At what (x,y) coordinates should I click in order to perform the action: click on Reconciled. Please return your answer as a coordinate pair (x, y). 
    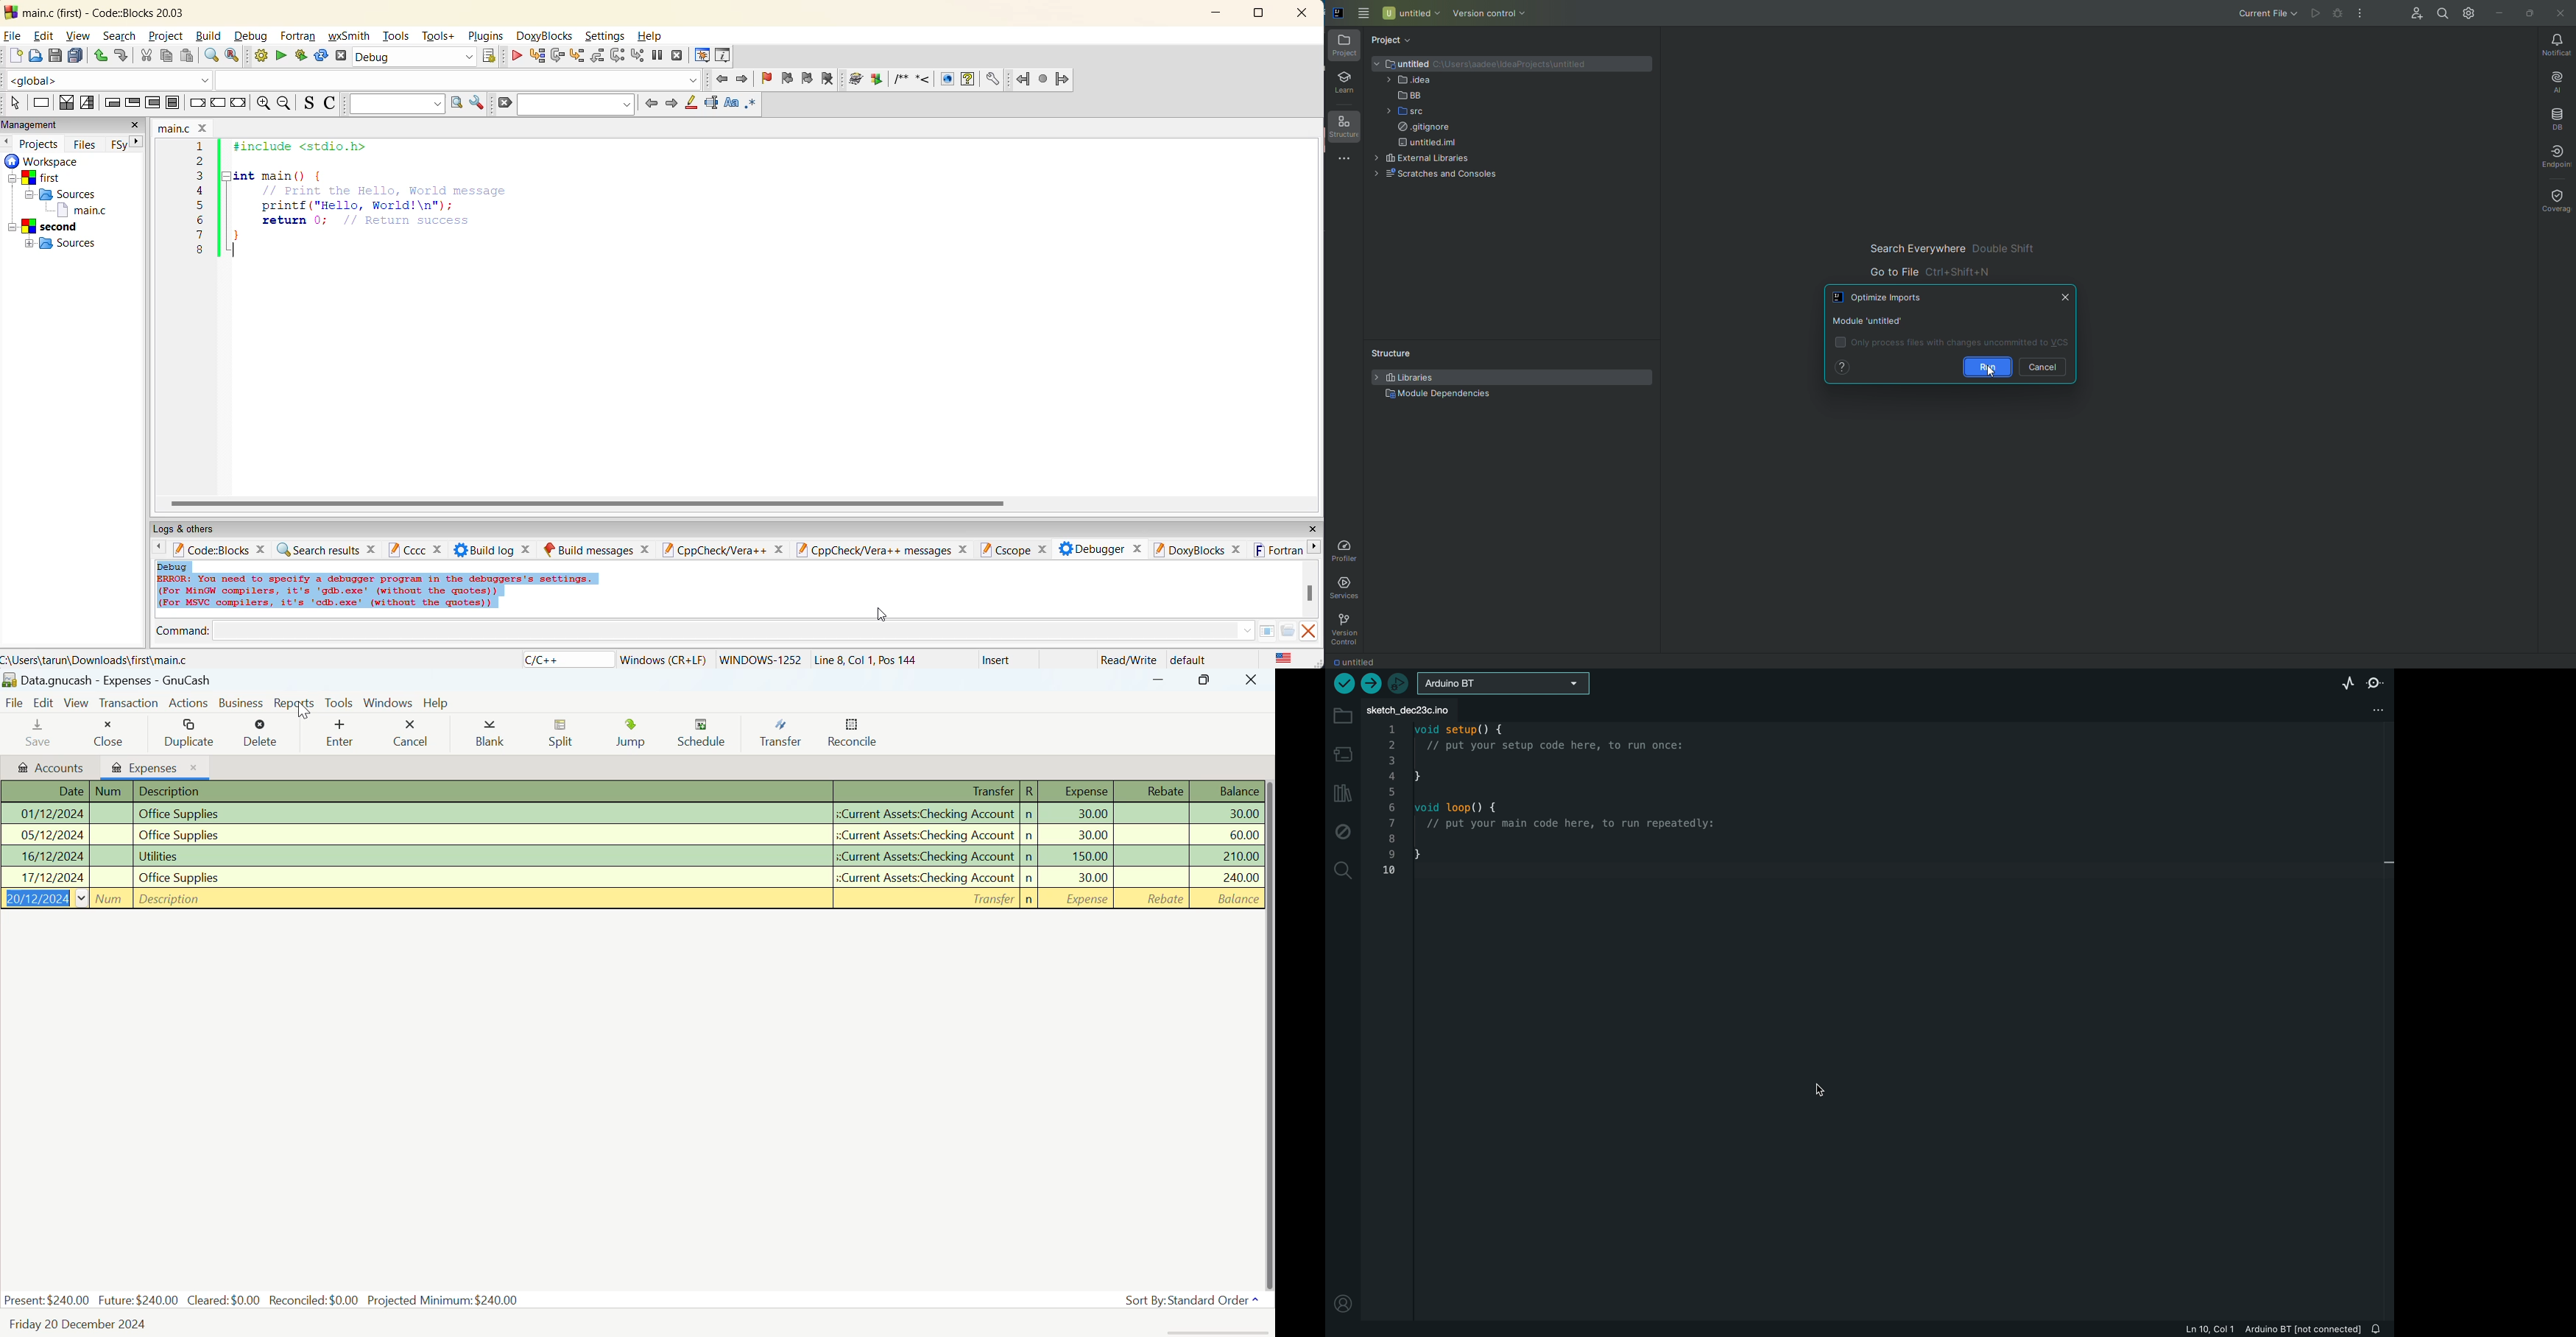
    Looking at the image, I should click on (315, 1300).